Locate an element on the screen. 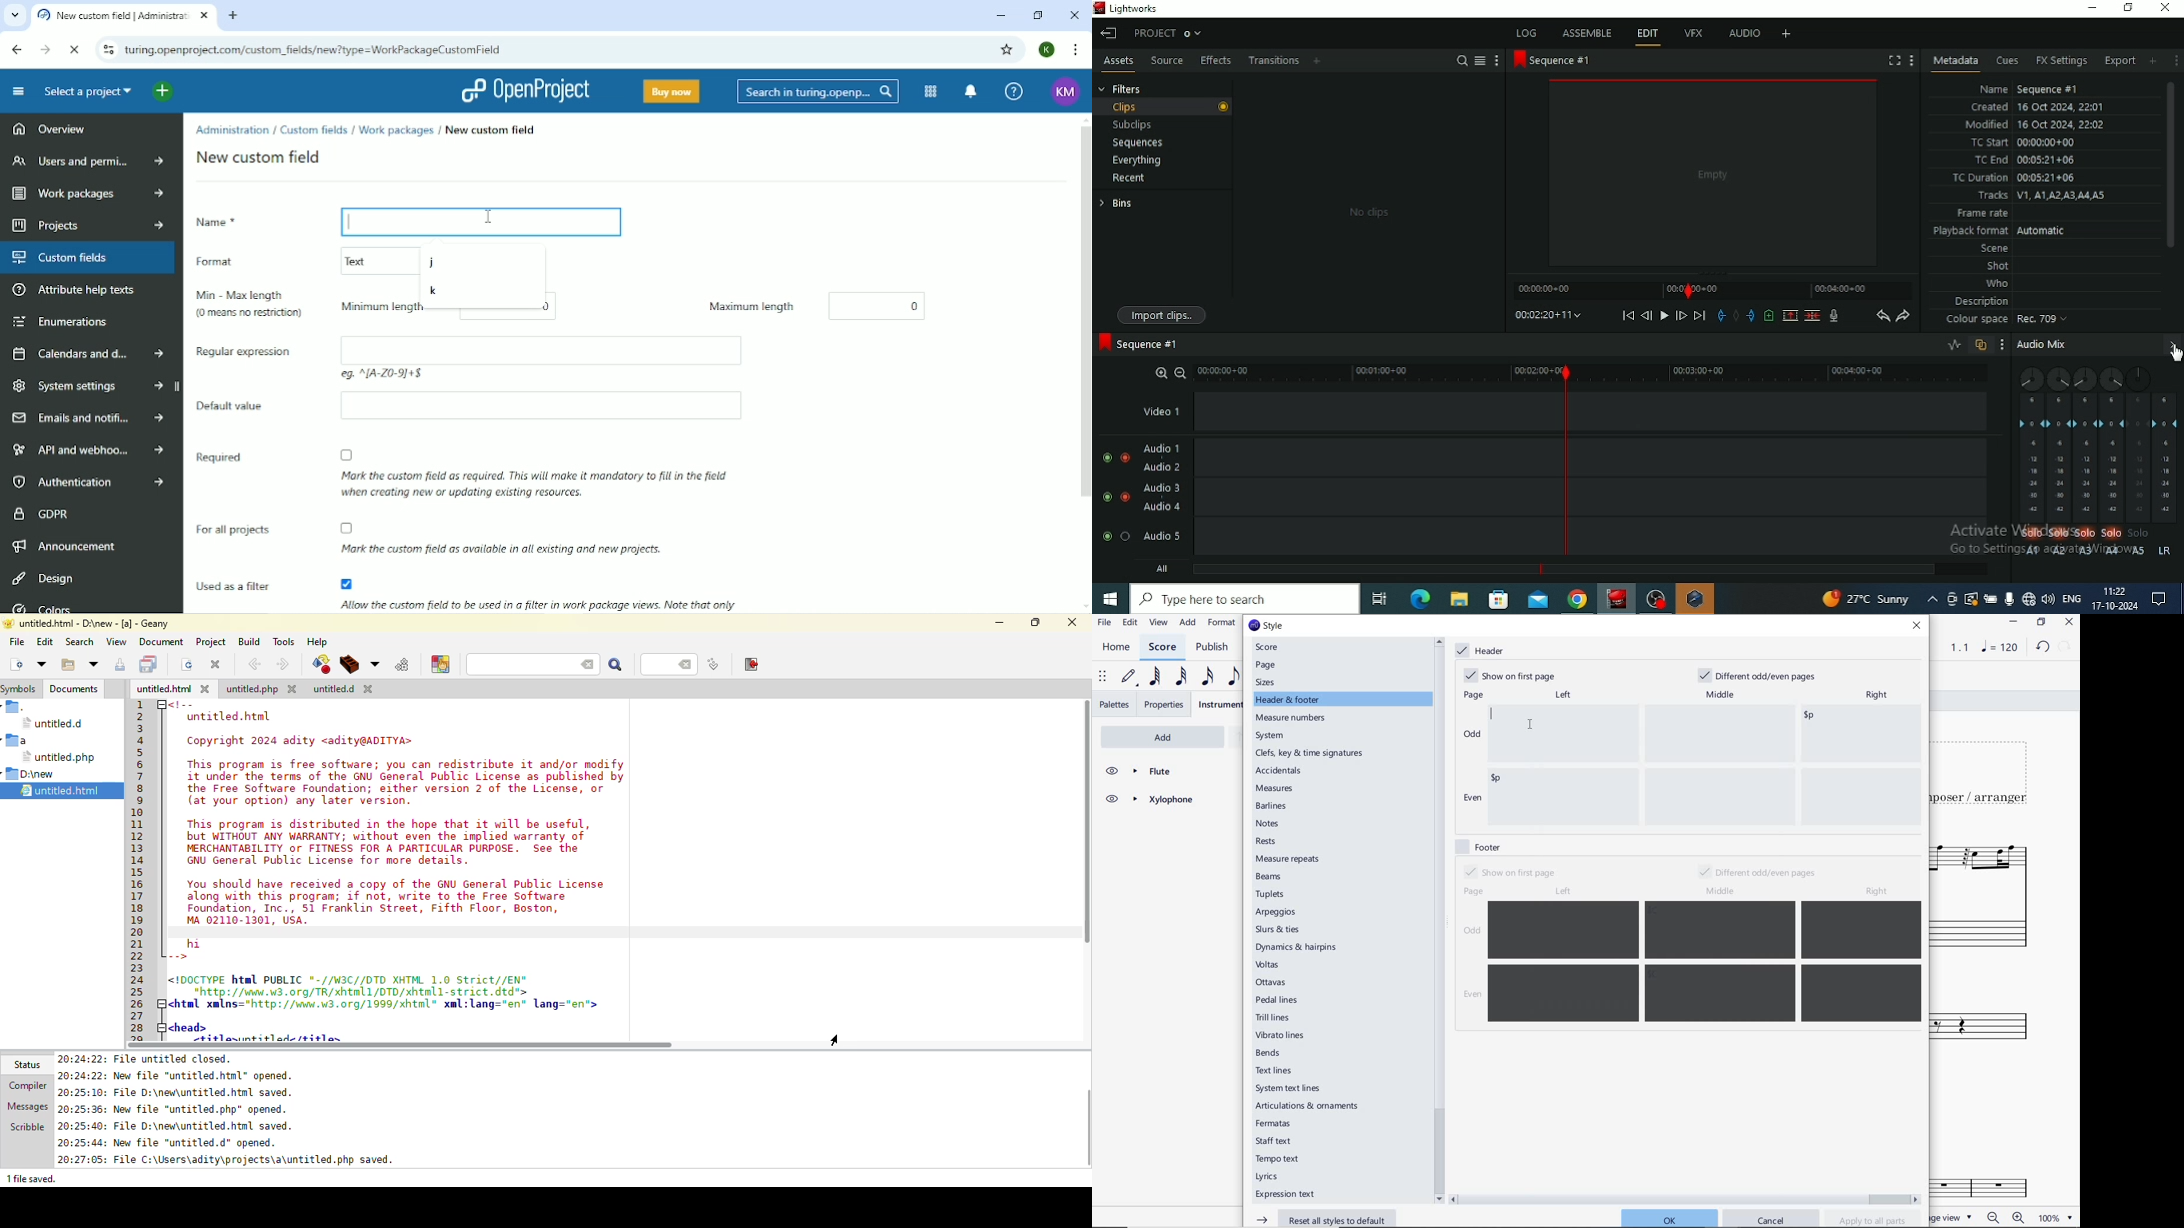 The image size is (2184, 1232). turing.openproject.com/projects/dd/settings/custom_fields is located at coordinates (317, 51).